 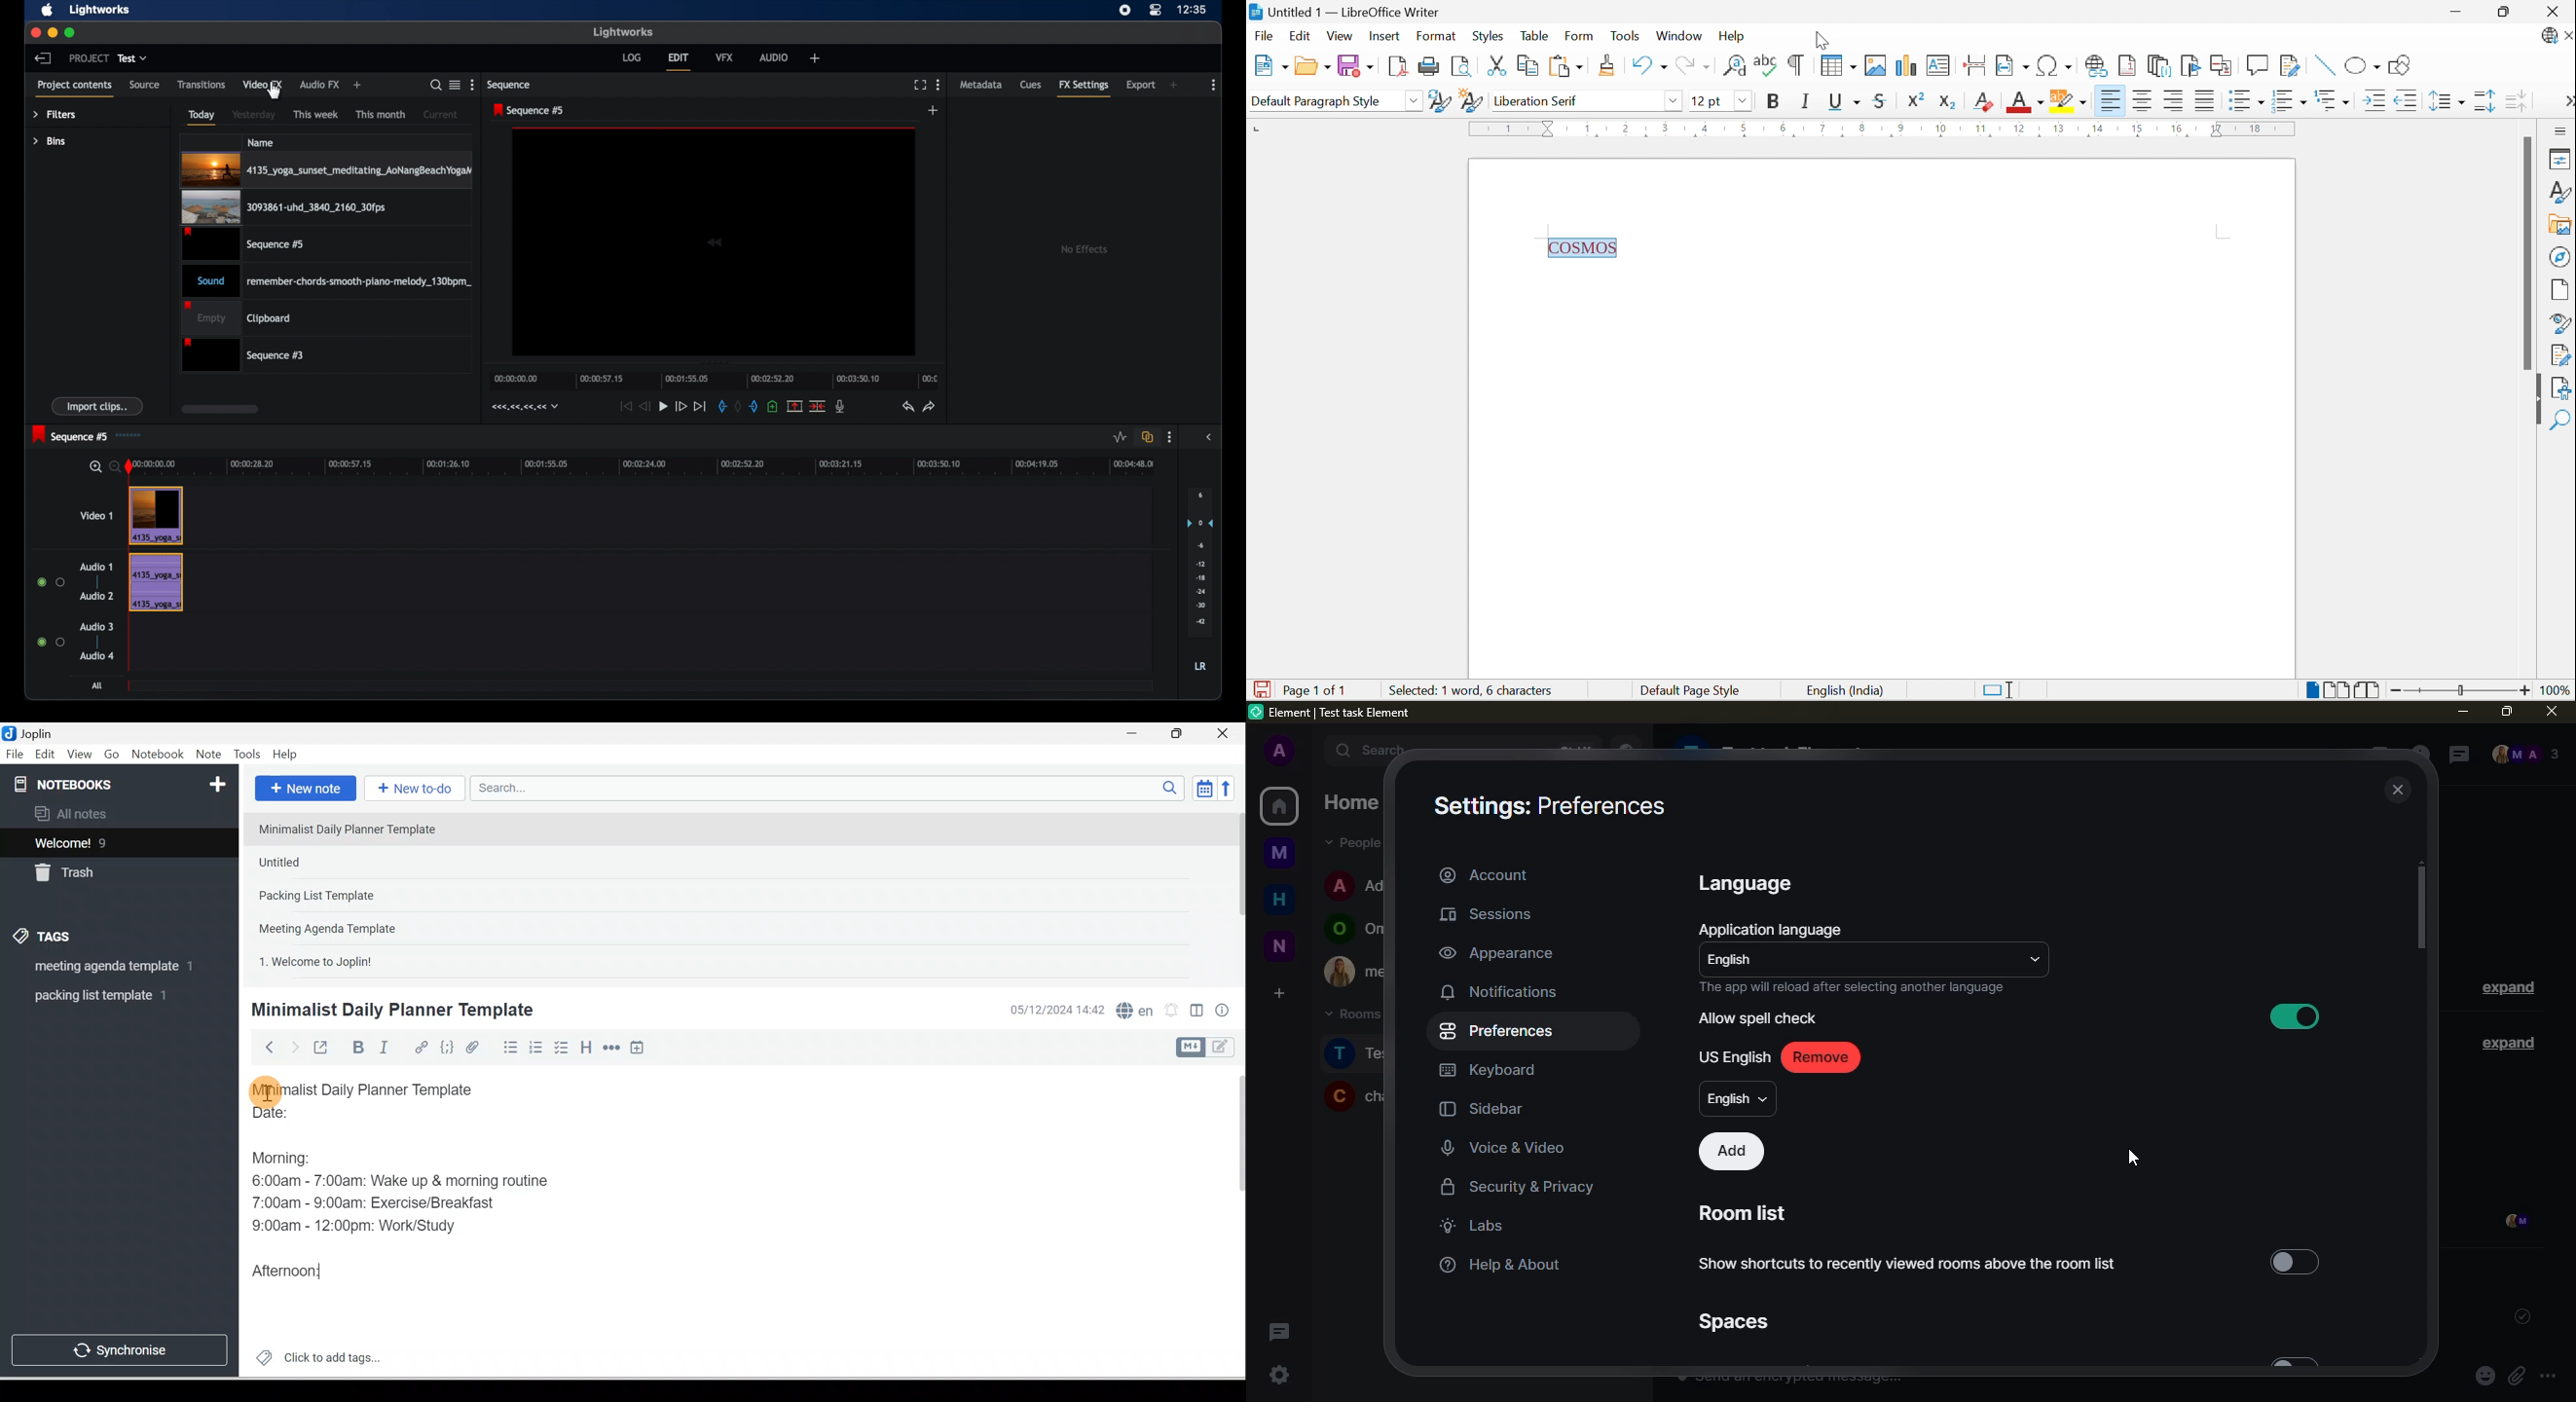 I want to click on New, so click(x=1268, y=65).